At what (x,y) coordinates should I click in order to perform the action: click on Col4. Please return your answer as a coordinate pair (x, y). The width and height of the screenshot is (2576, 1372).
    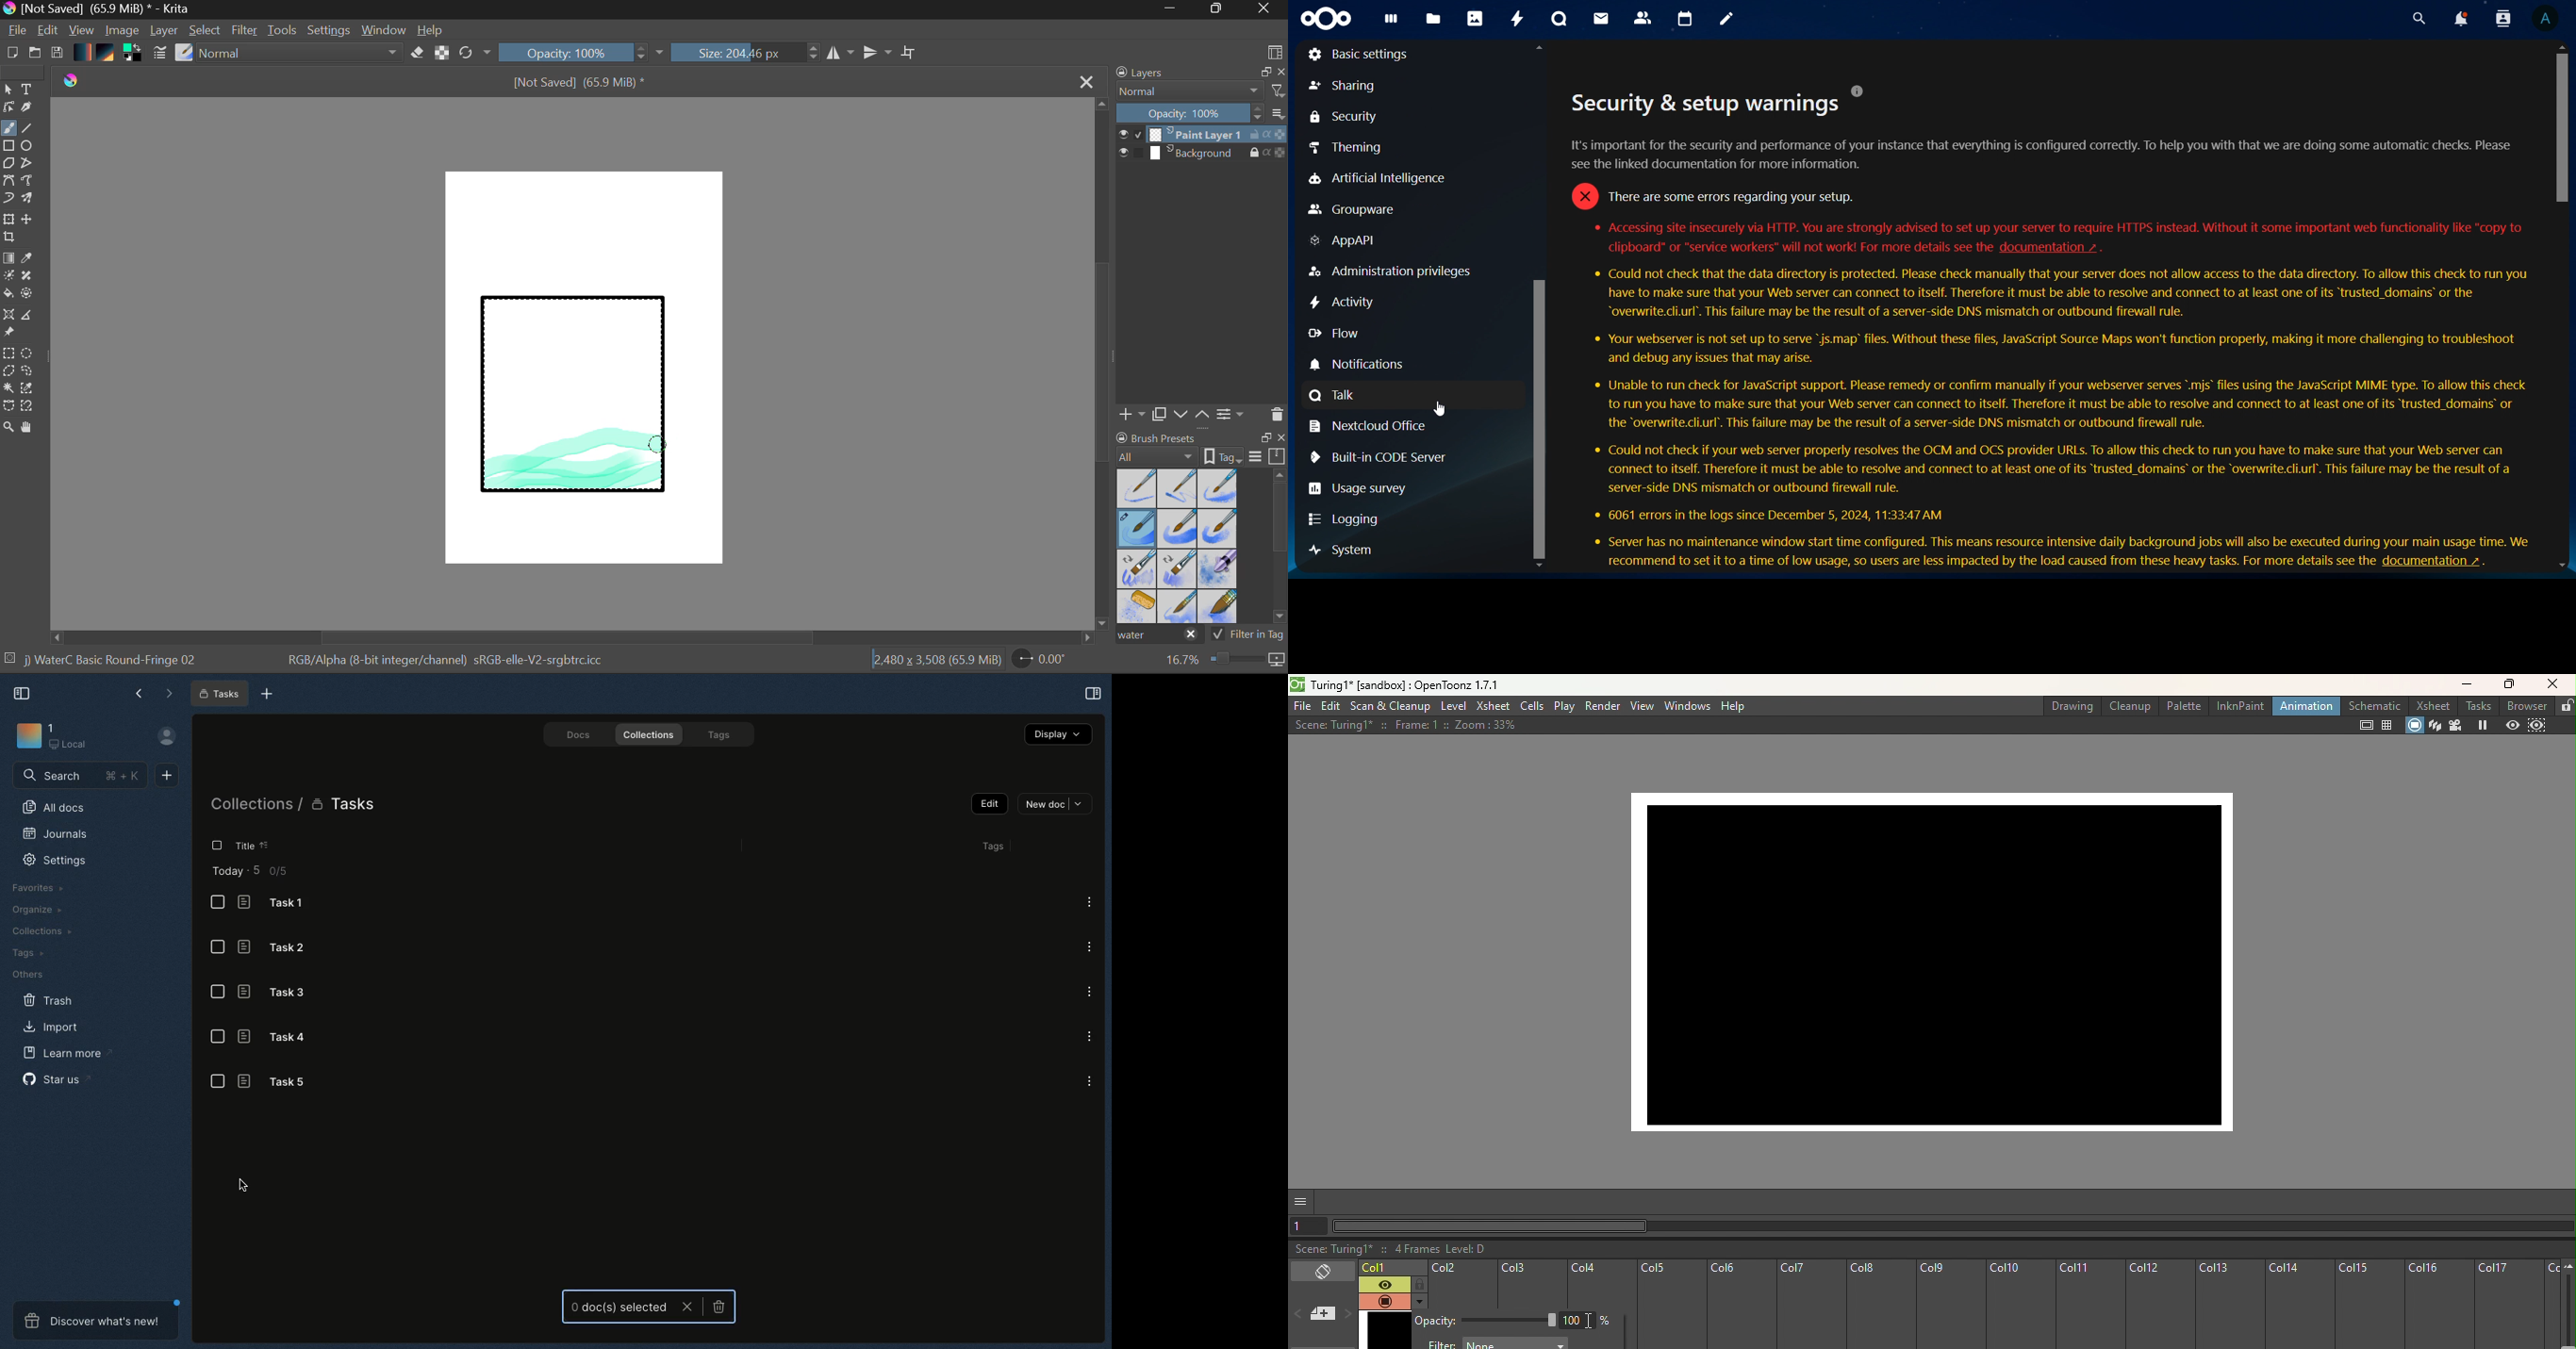
    Looking at the image, I should click on (1601, 1283).